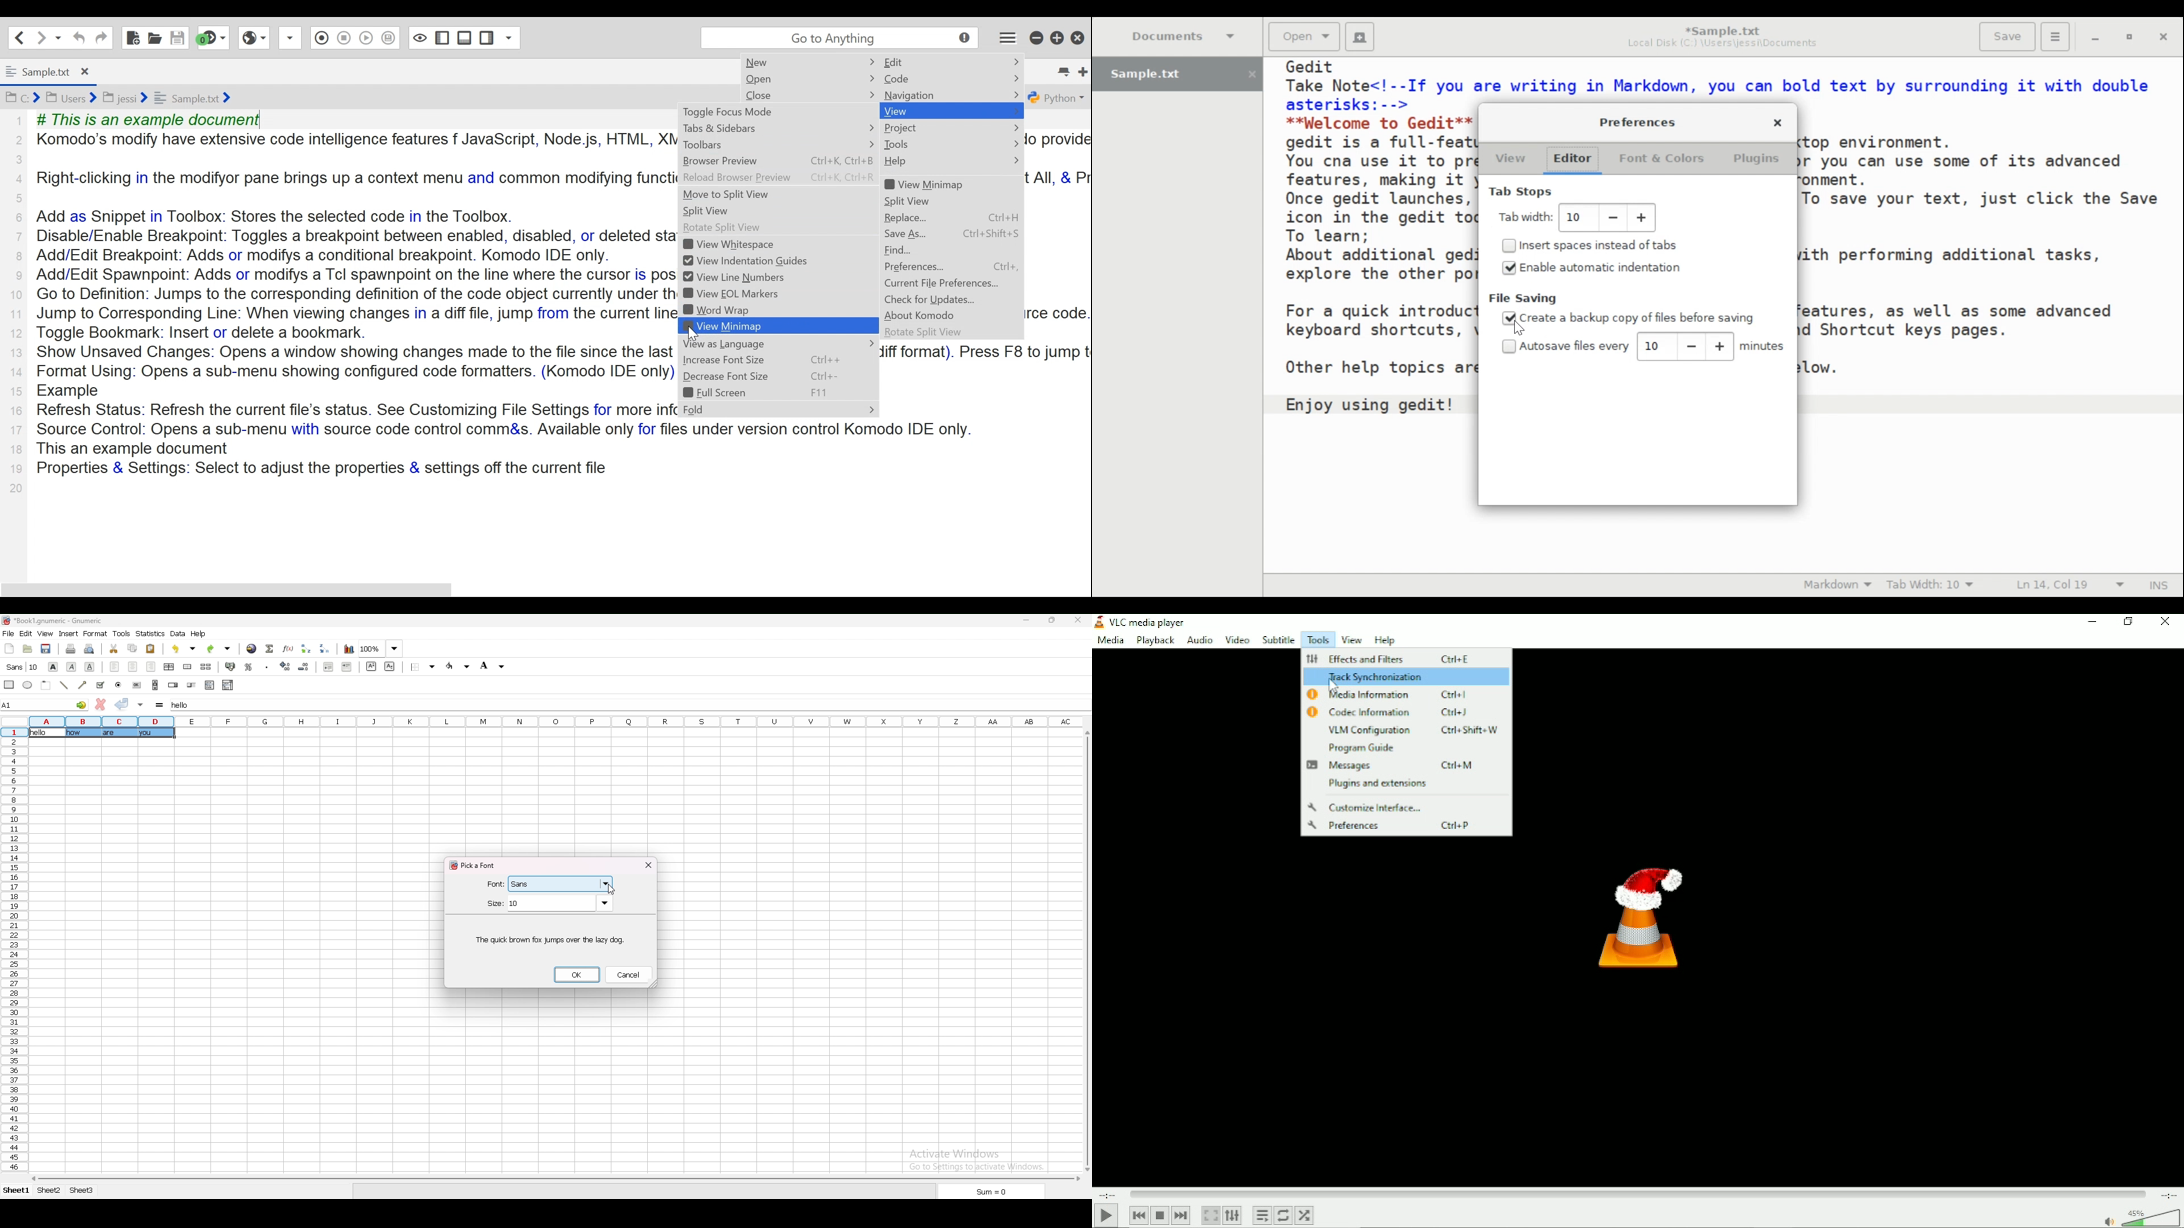 The width and height of the screenshot is (2184, 1232). What do you see at coordinates (381, 649) in the screenshot?
I see `zoom` at bounding box center [381, 649].